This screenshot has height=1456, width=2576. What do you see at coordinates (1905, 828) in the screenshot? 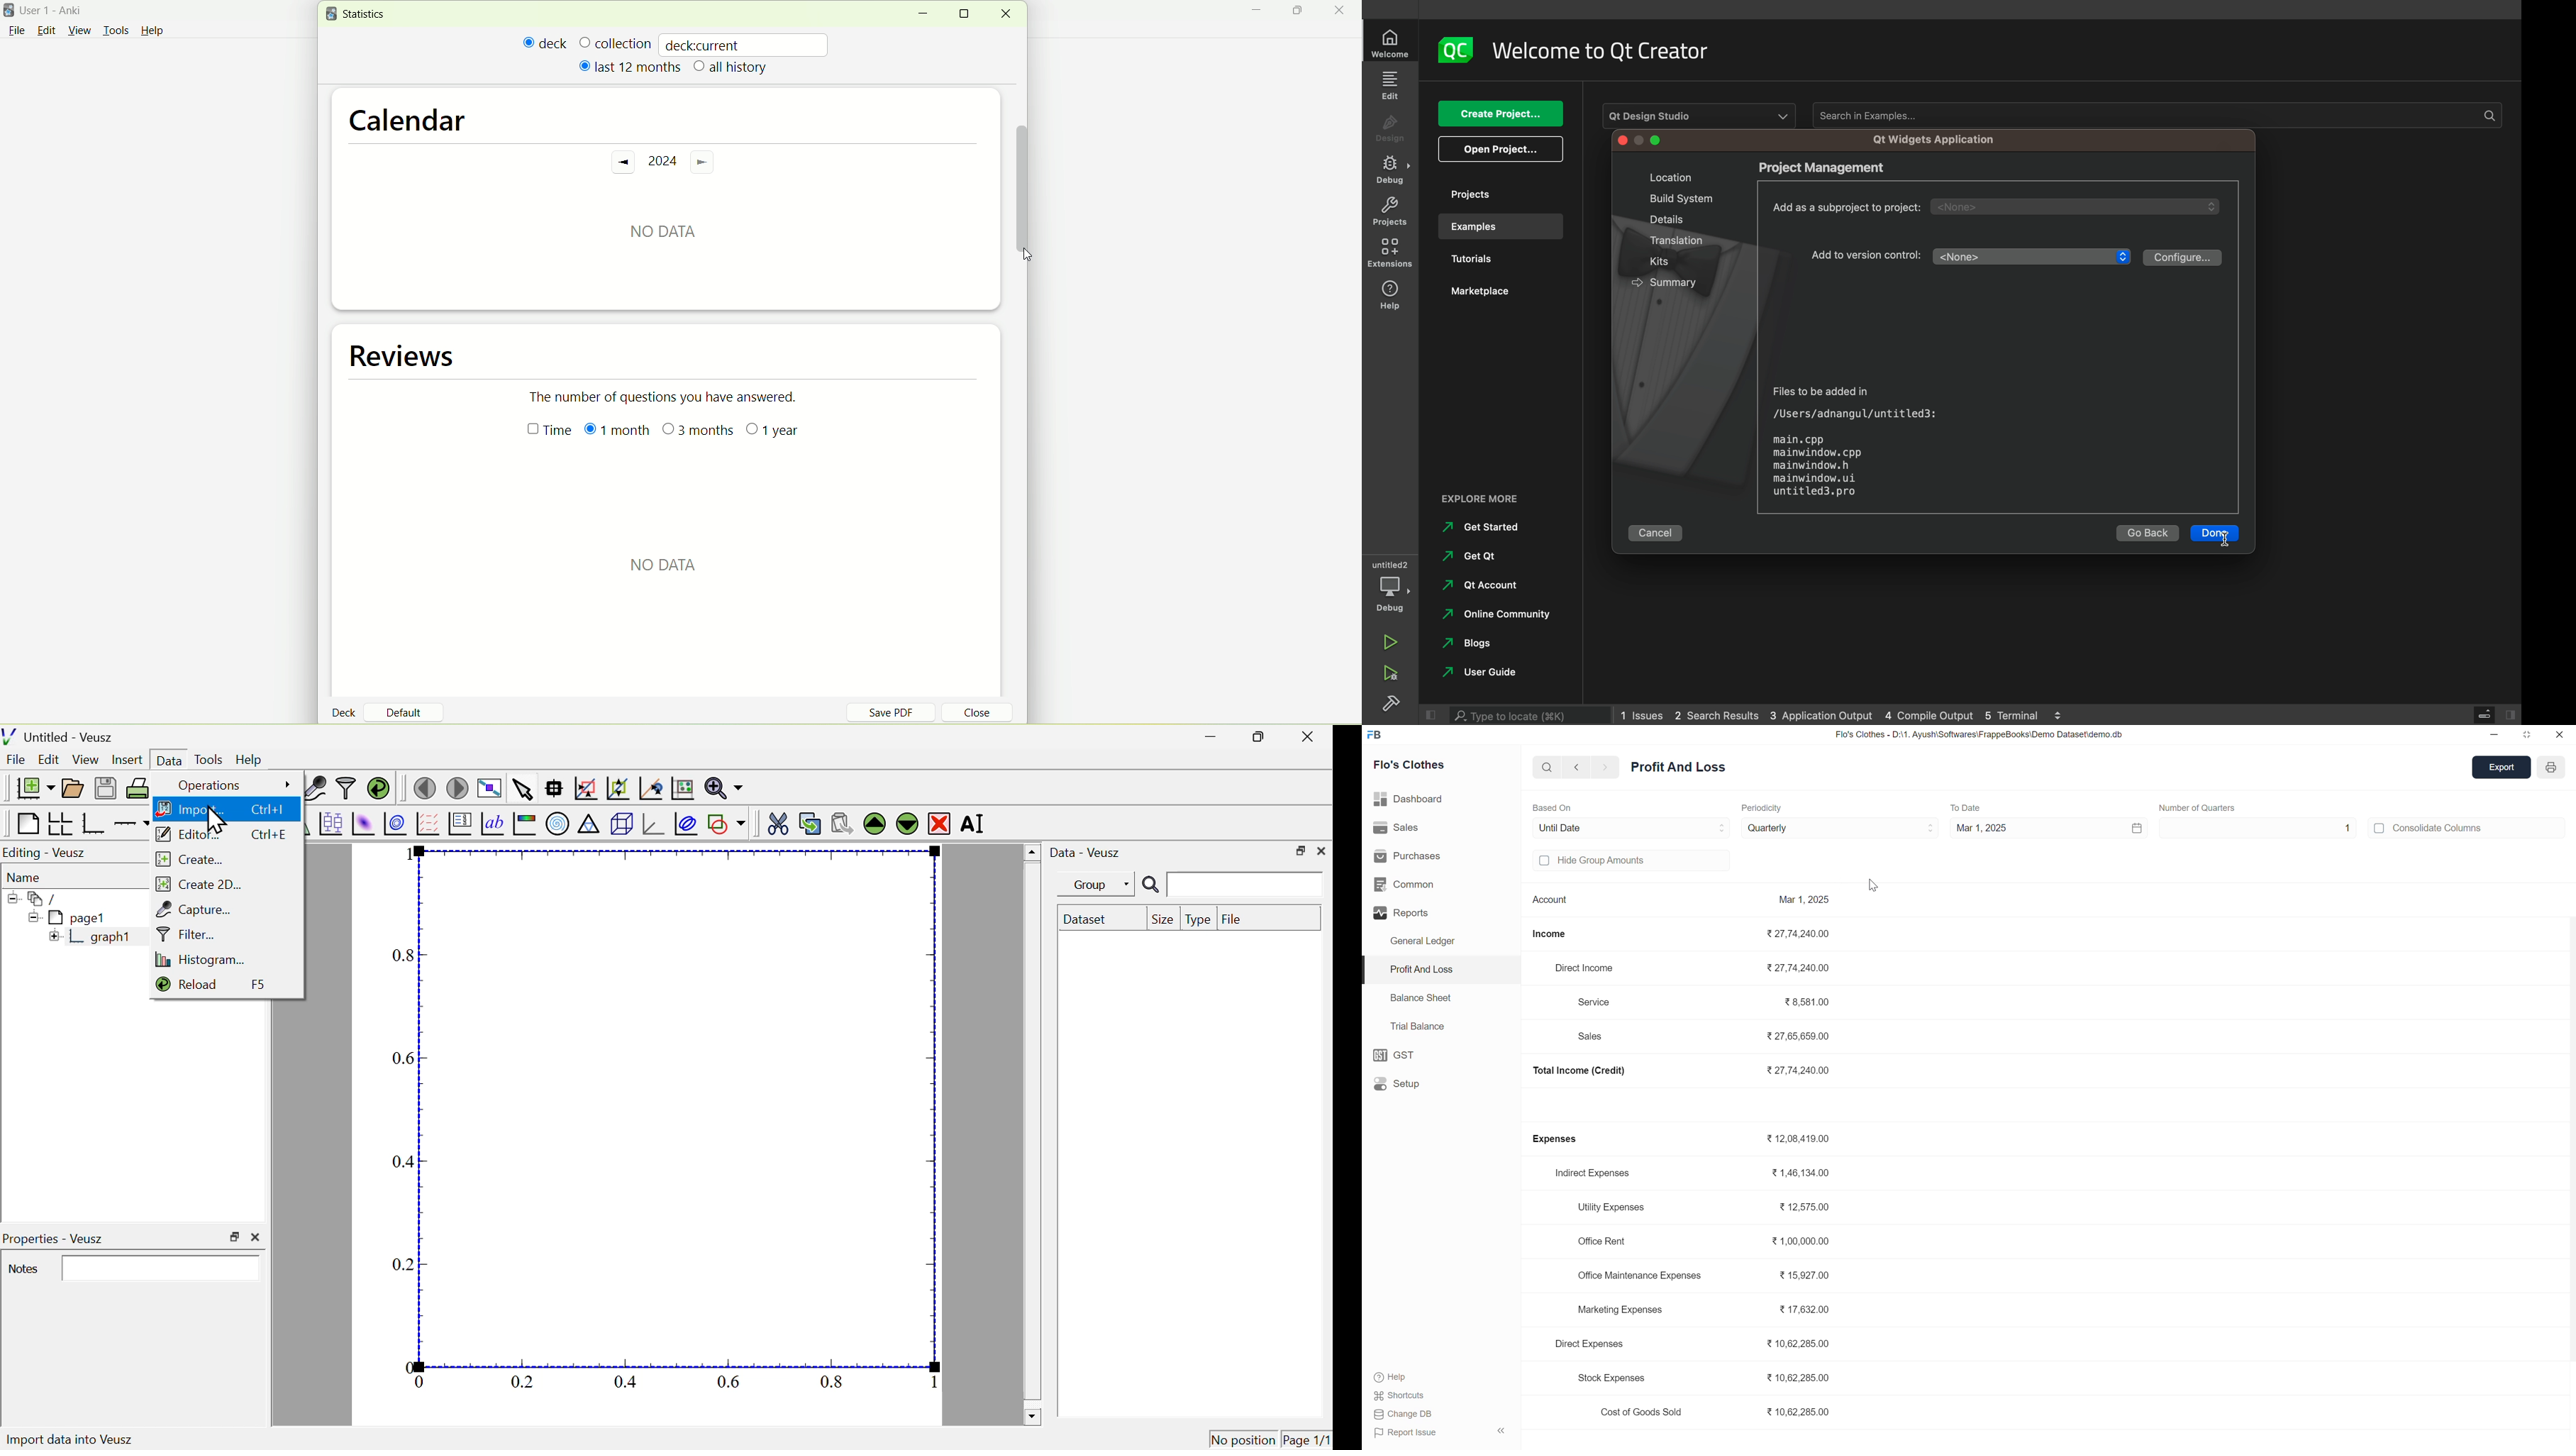
I see `Periodicity dropdown` at bounding box center [1905, 828].